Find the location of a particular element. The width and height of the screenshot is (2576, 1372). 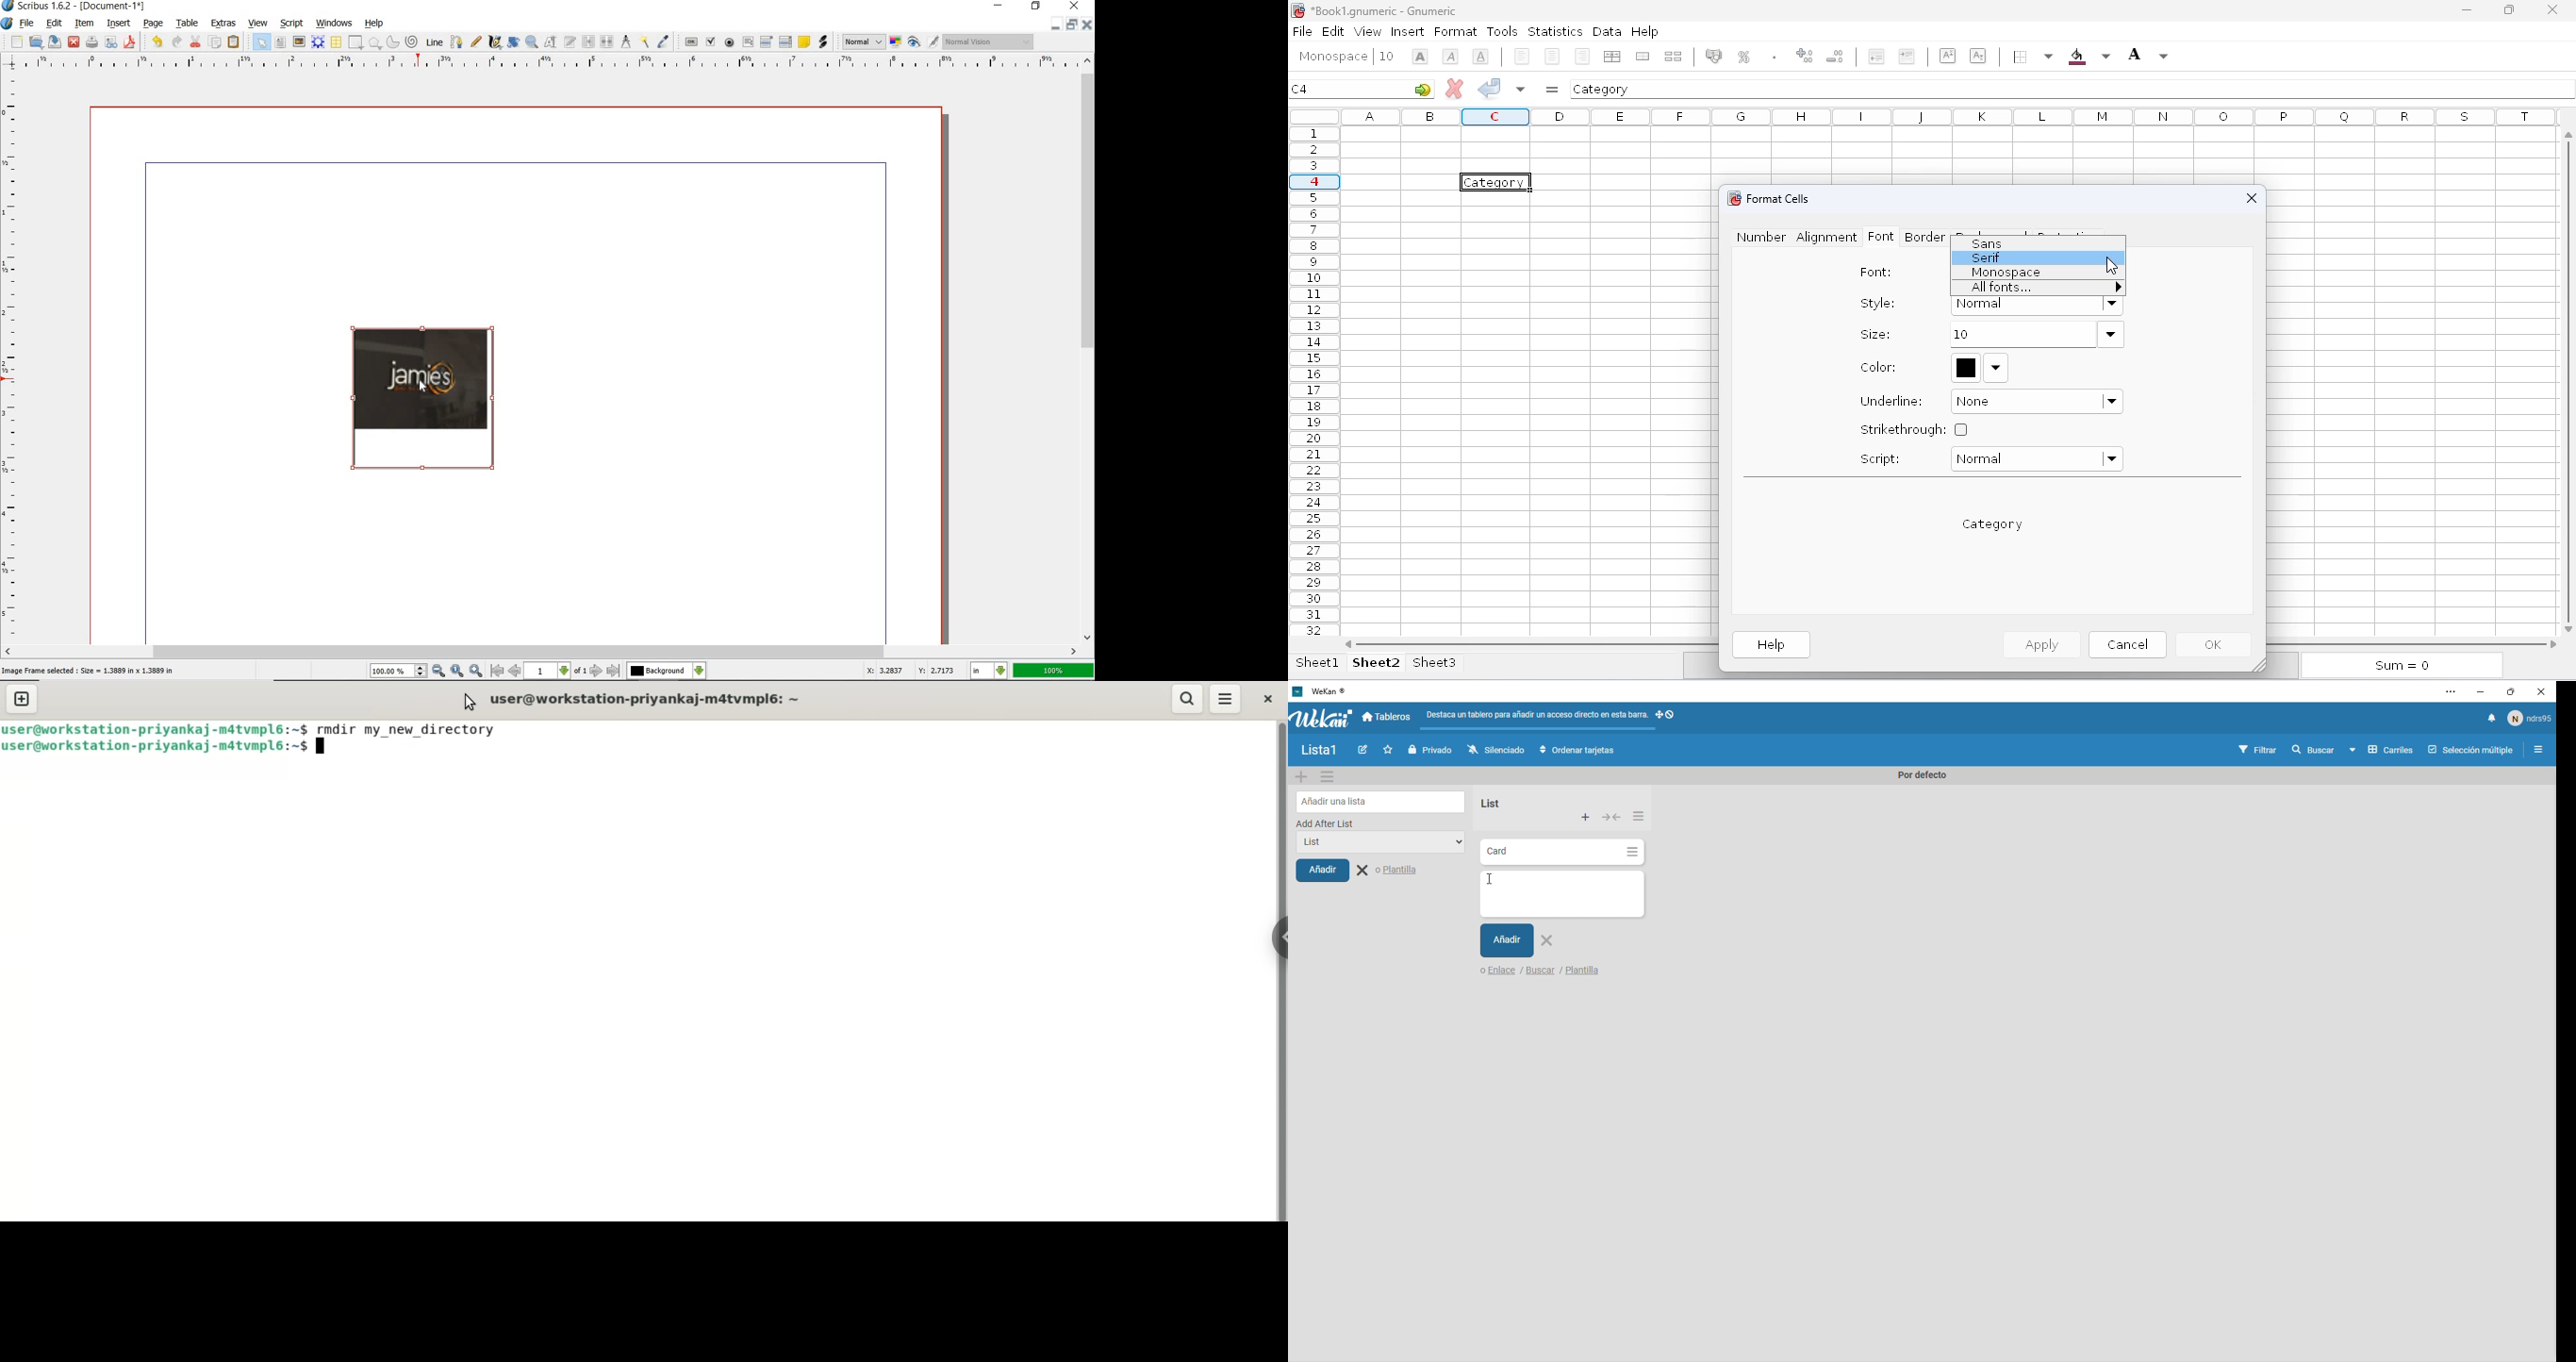

insert is located at coordinates (1408, 32).